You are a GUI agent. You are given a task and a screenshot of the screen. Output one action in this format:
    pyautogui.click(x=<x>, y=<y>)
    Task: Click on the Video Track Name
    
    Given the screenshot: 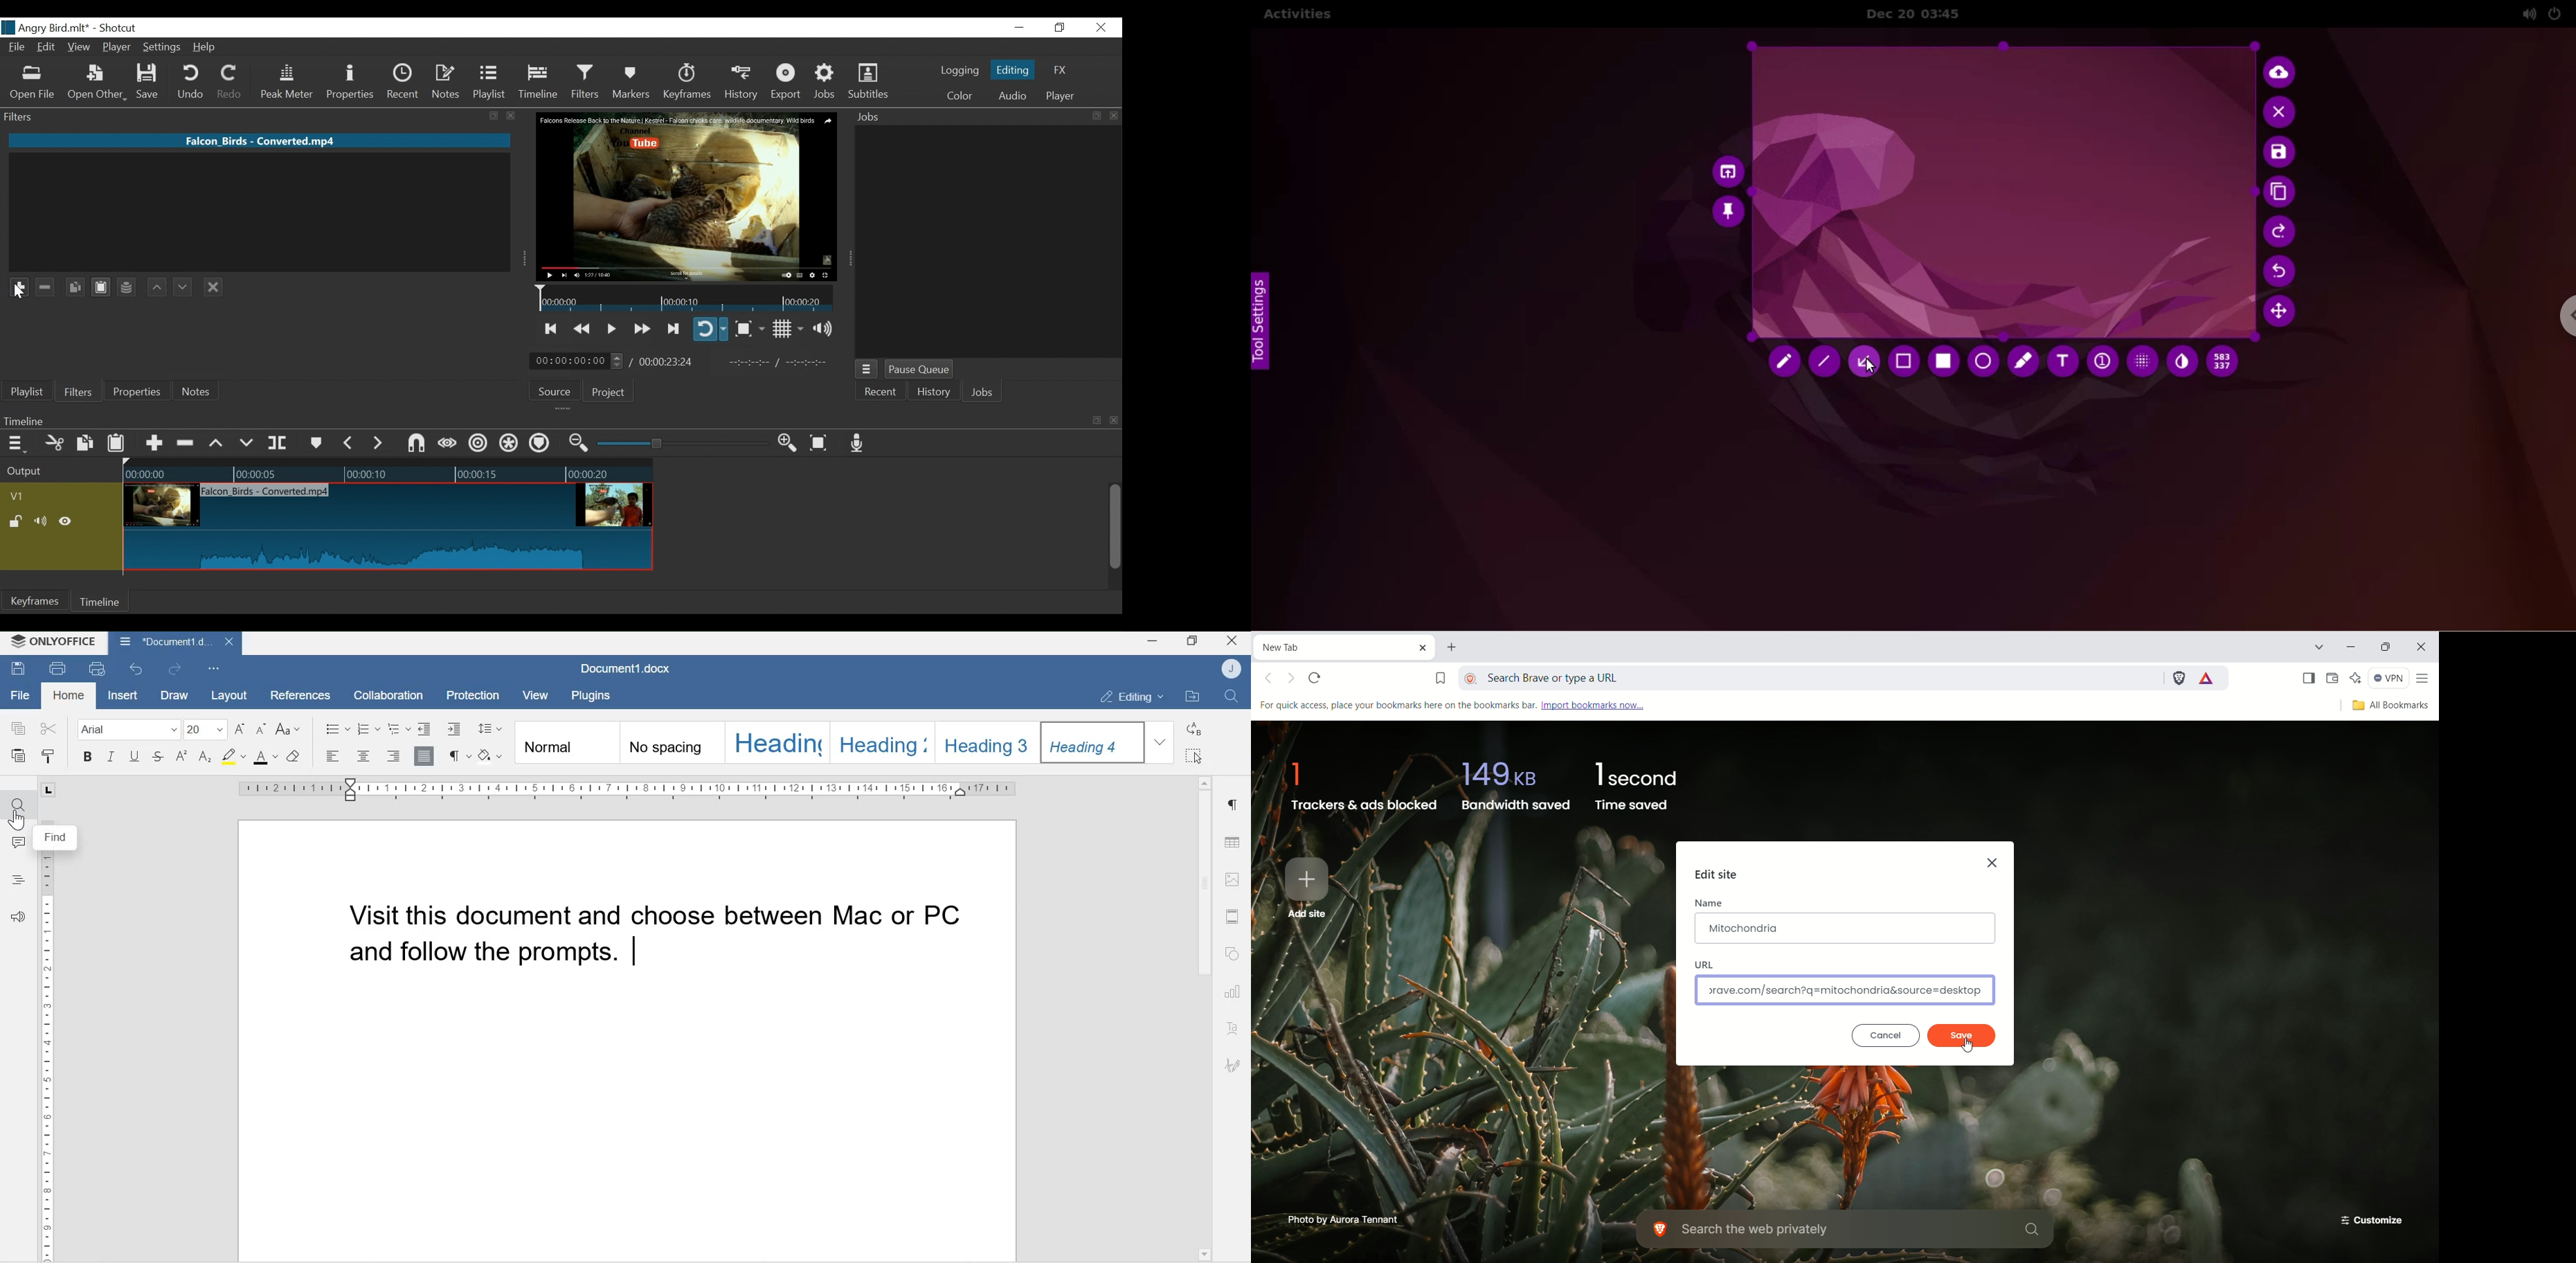 What is the action you would take?
    pyautogui.click(x=51, y=497)
    